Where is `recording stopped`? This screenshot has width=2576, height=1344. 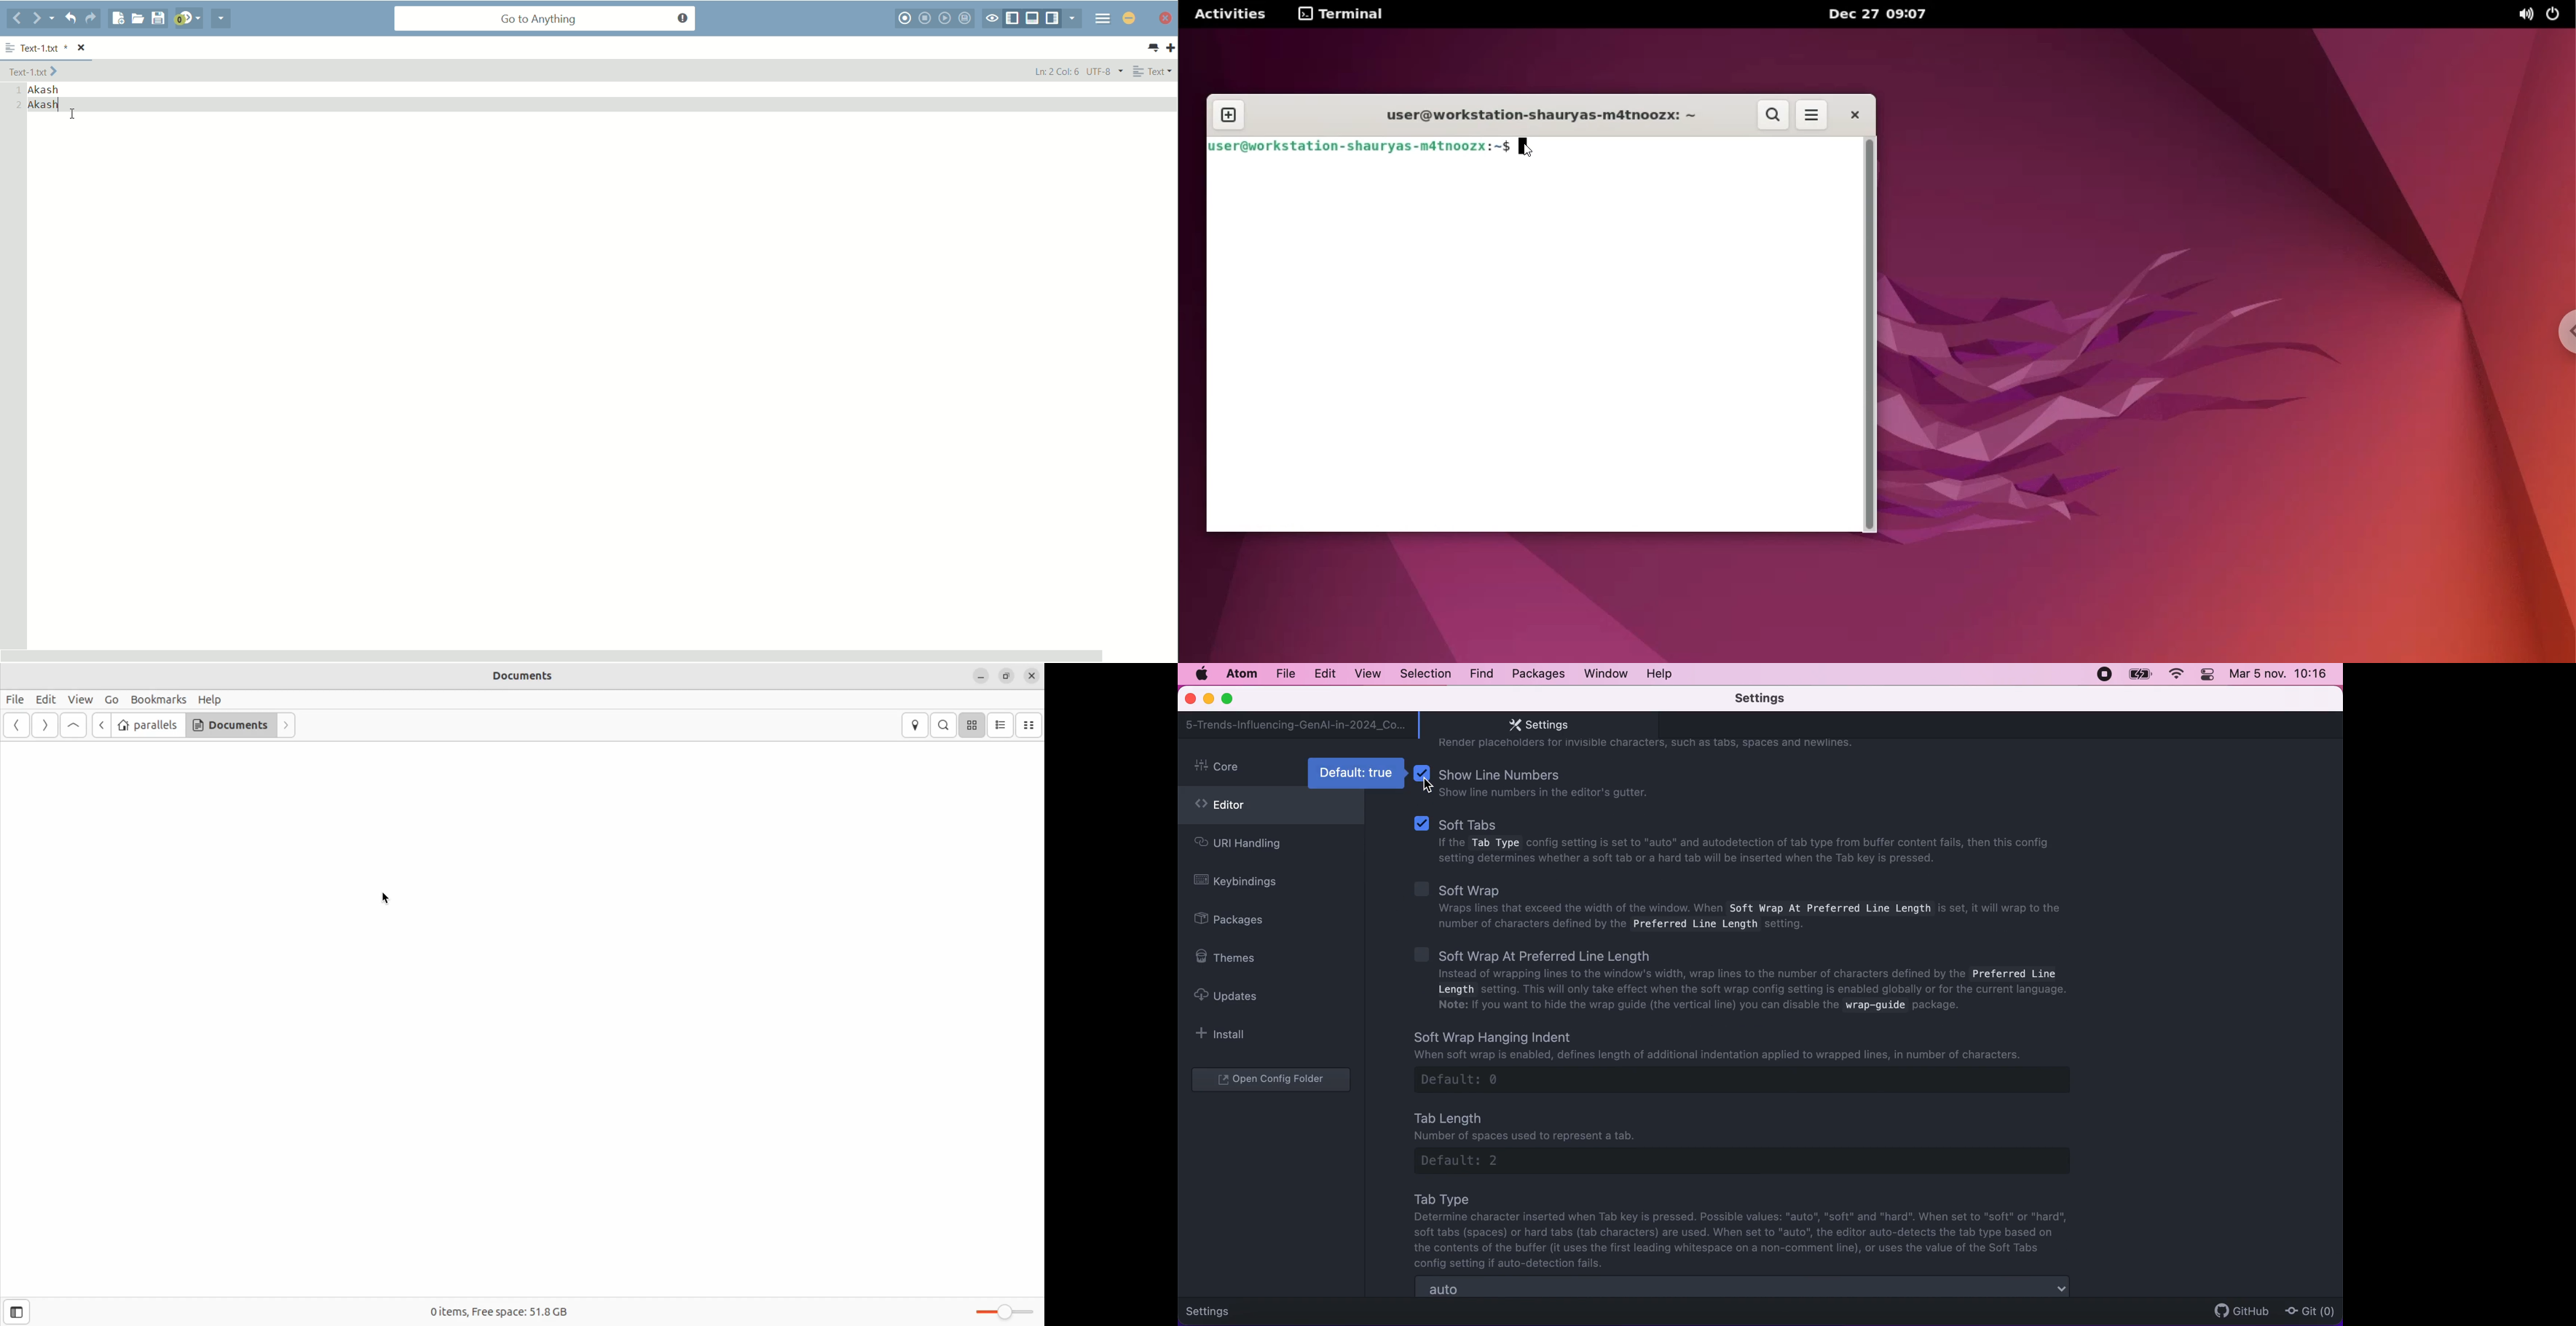 recording stopped is located at coordinates (2103, 673).